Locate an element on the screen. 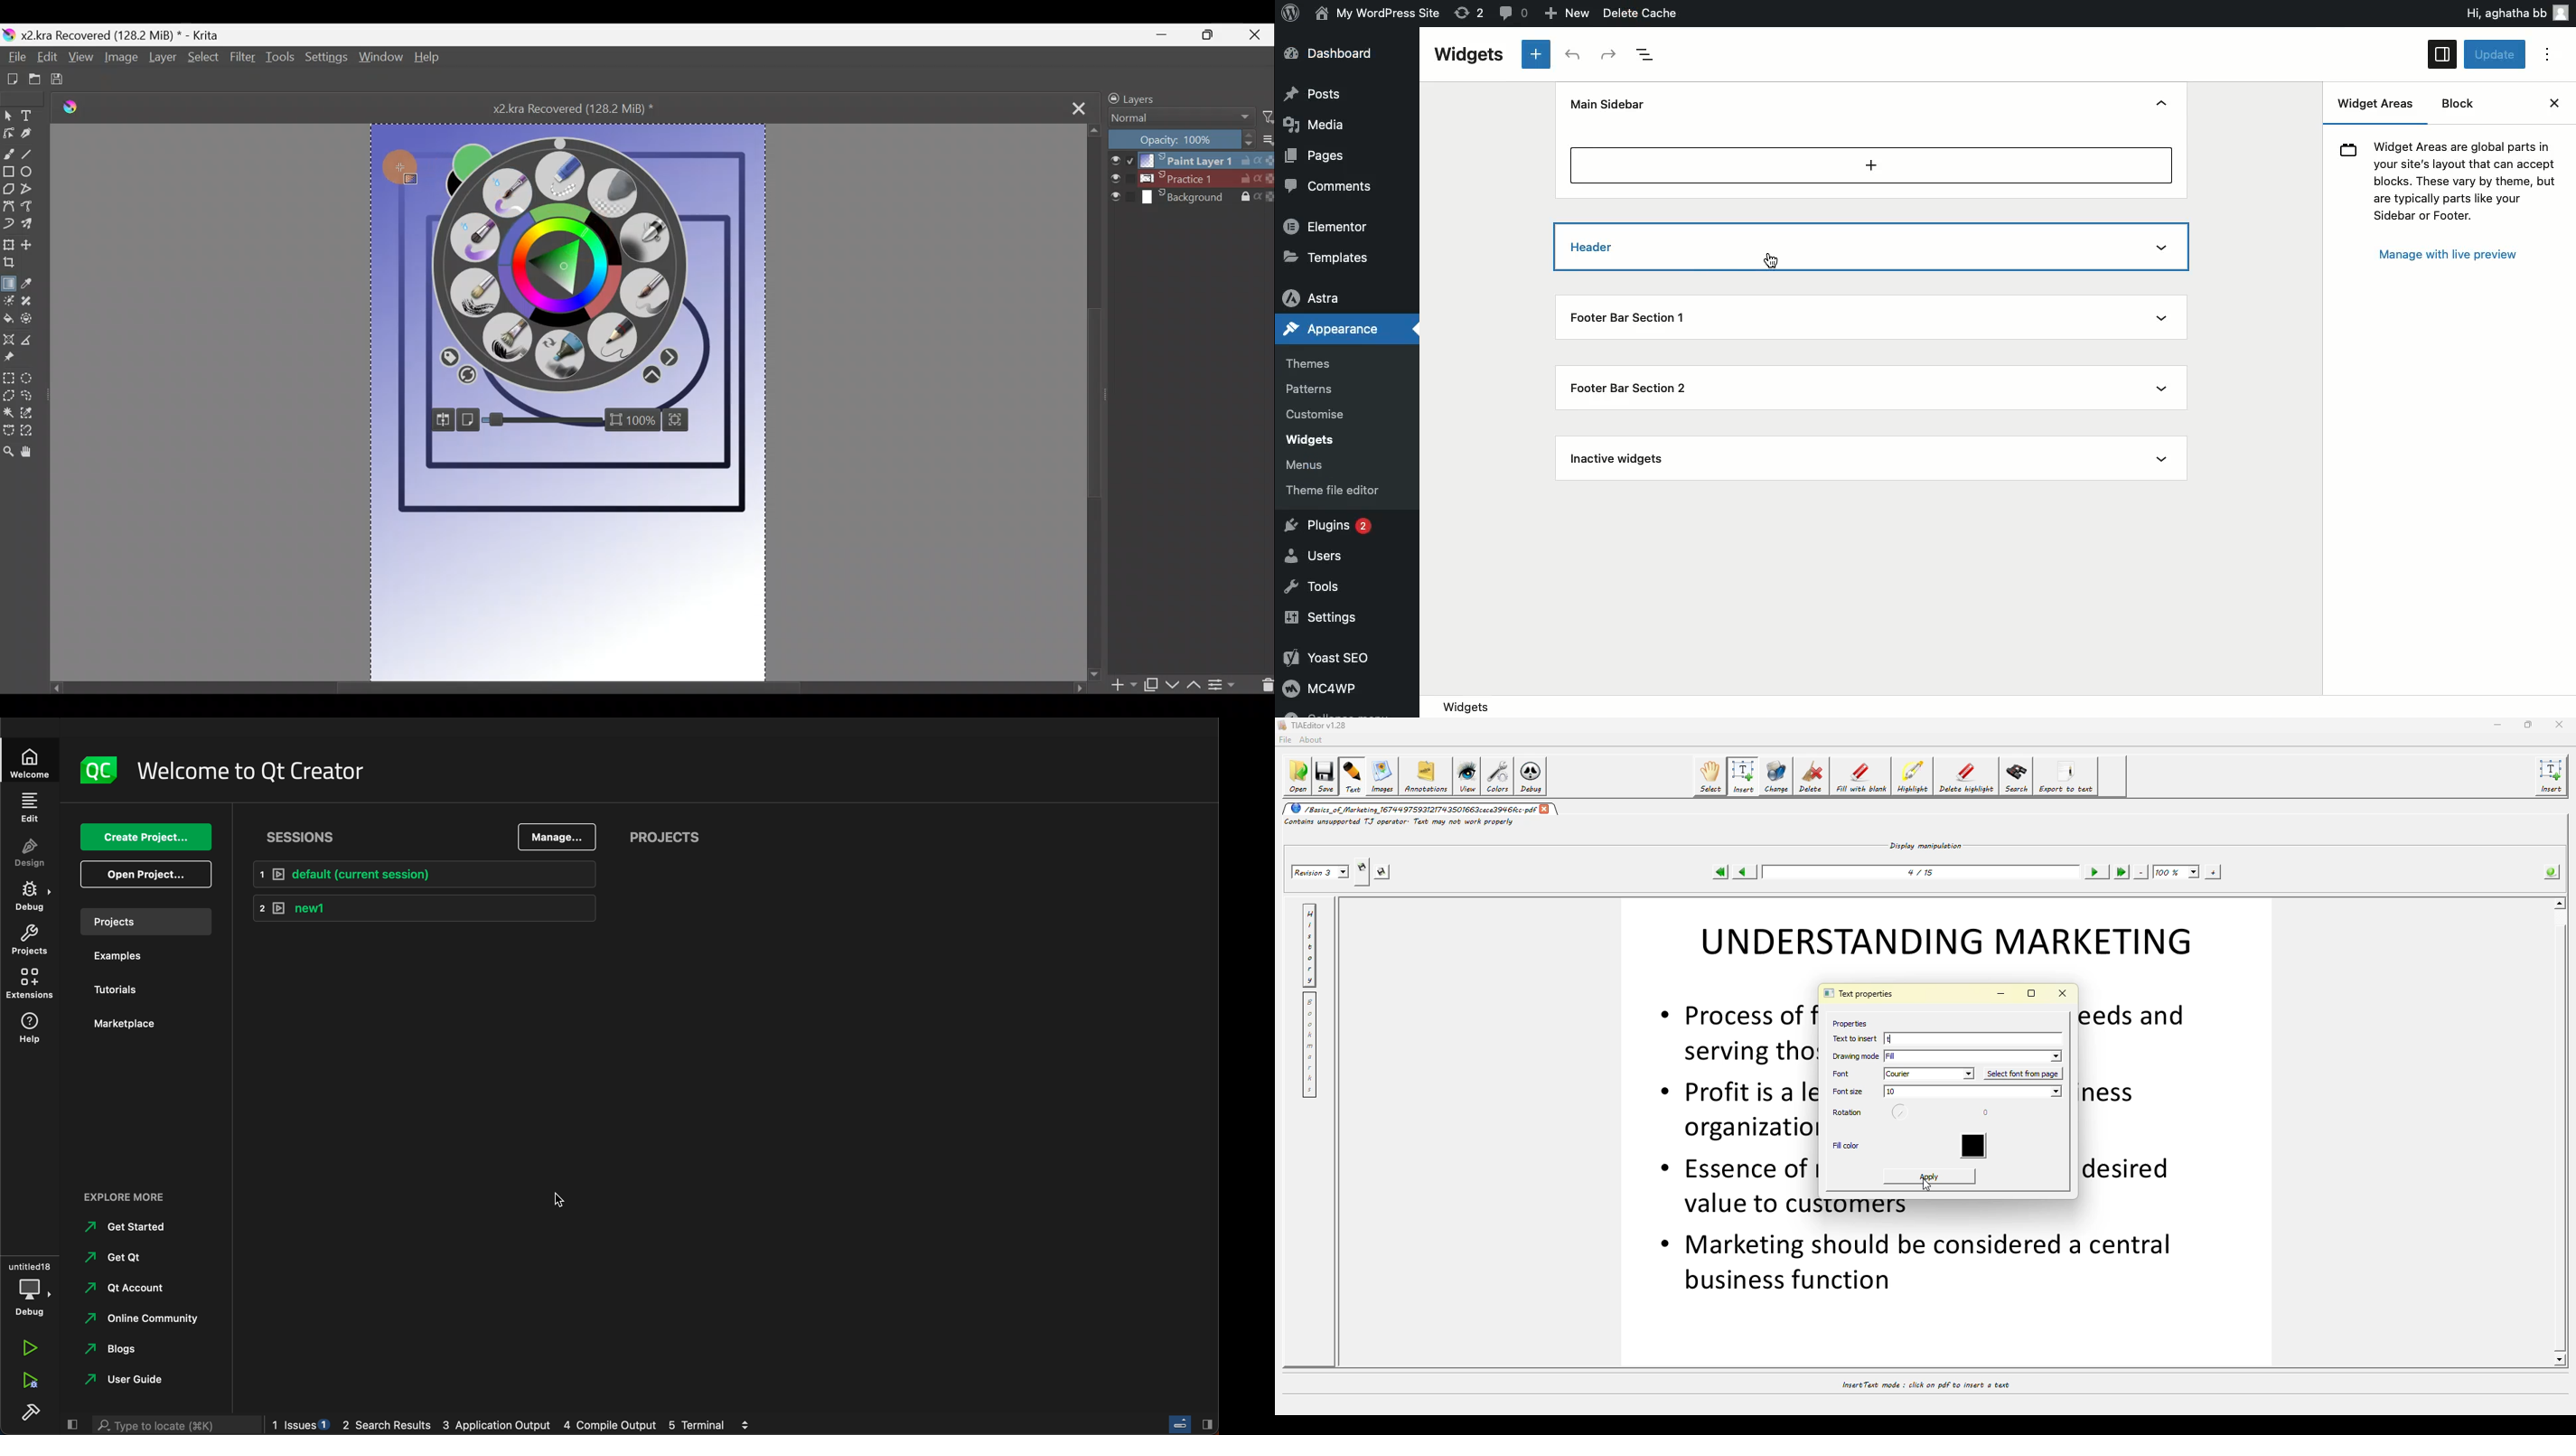 The image size is (2576, 1456). Crop the image to an area is located at coordinates (13, 264).